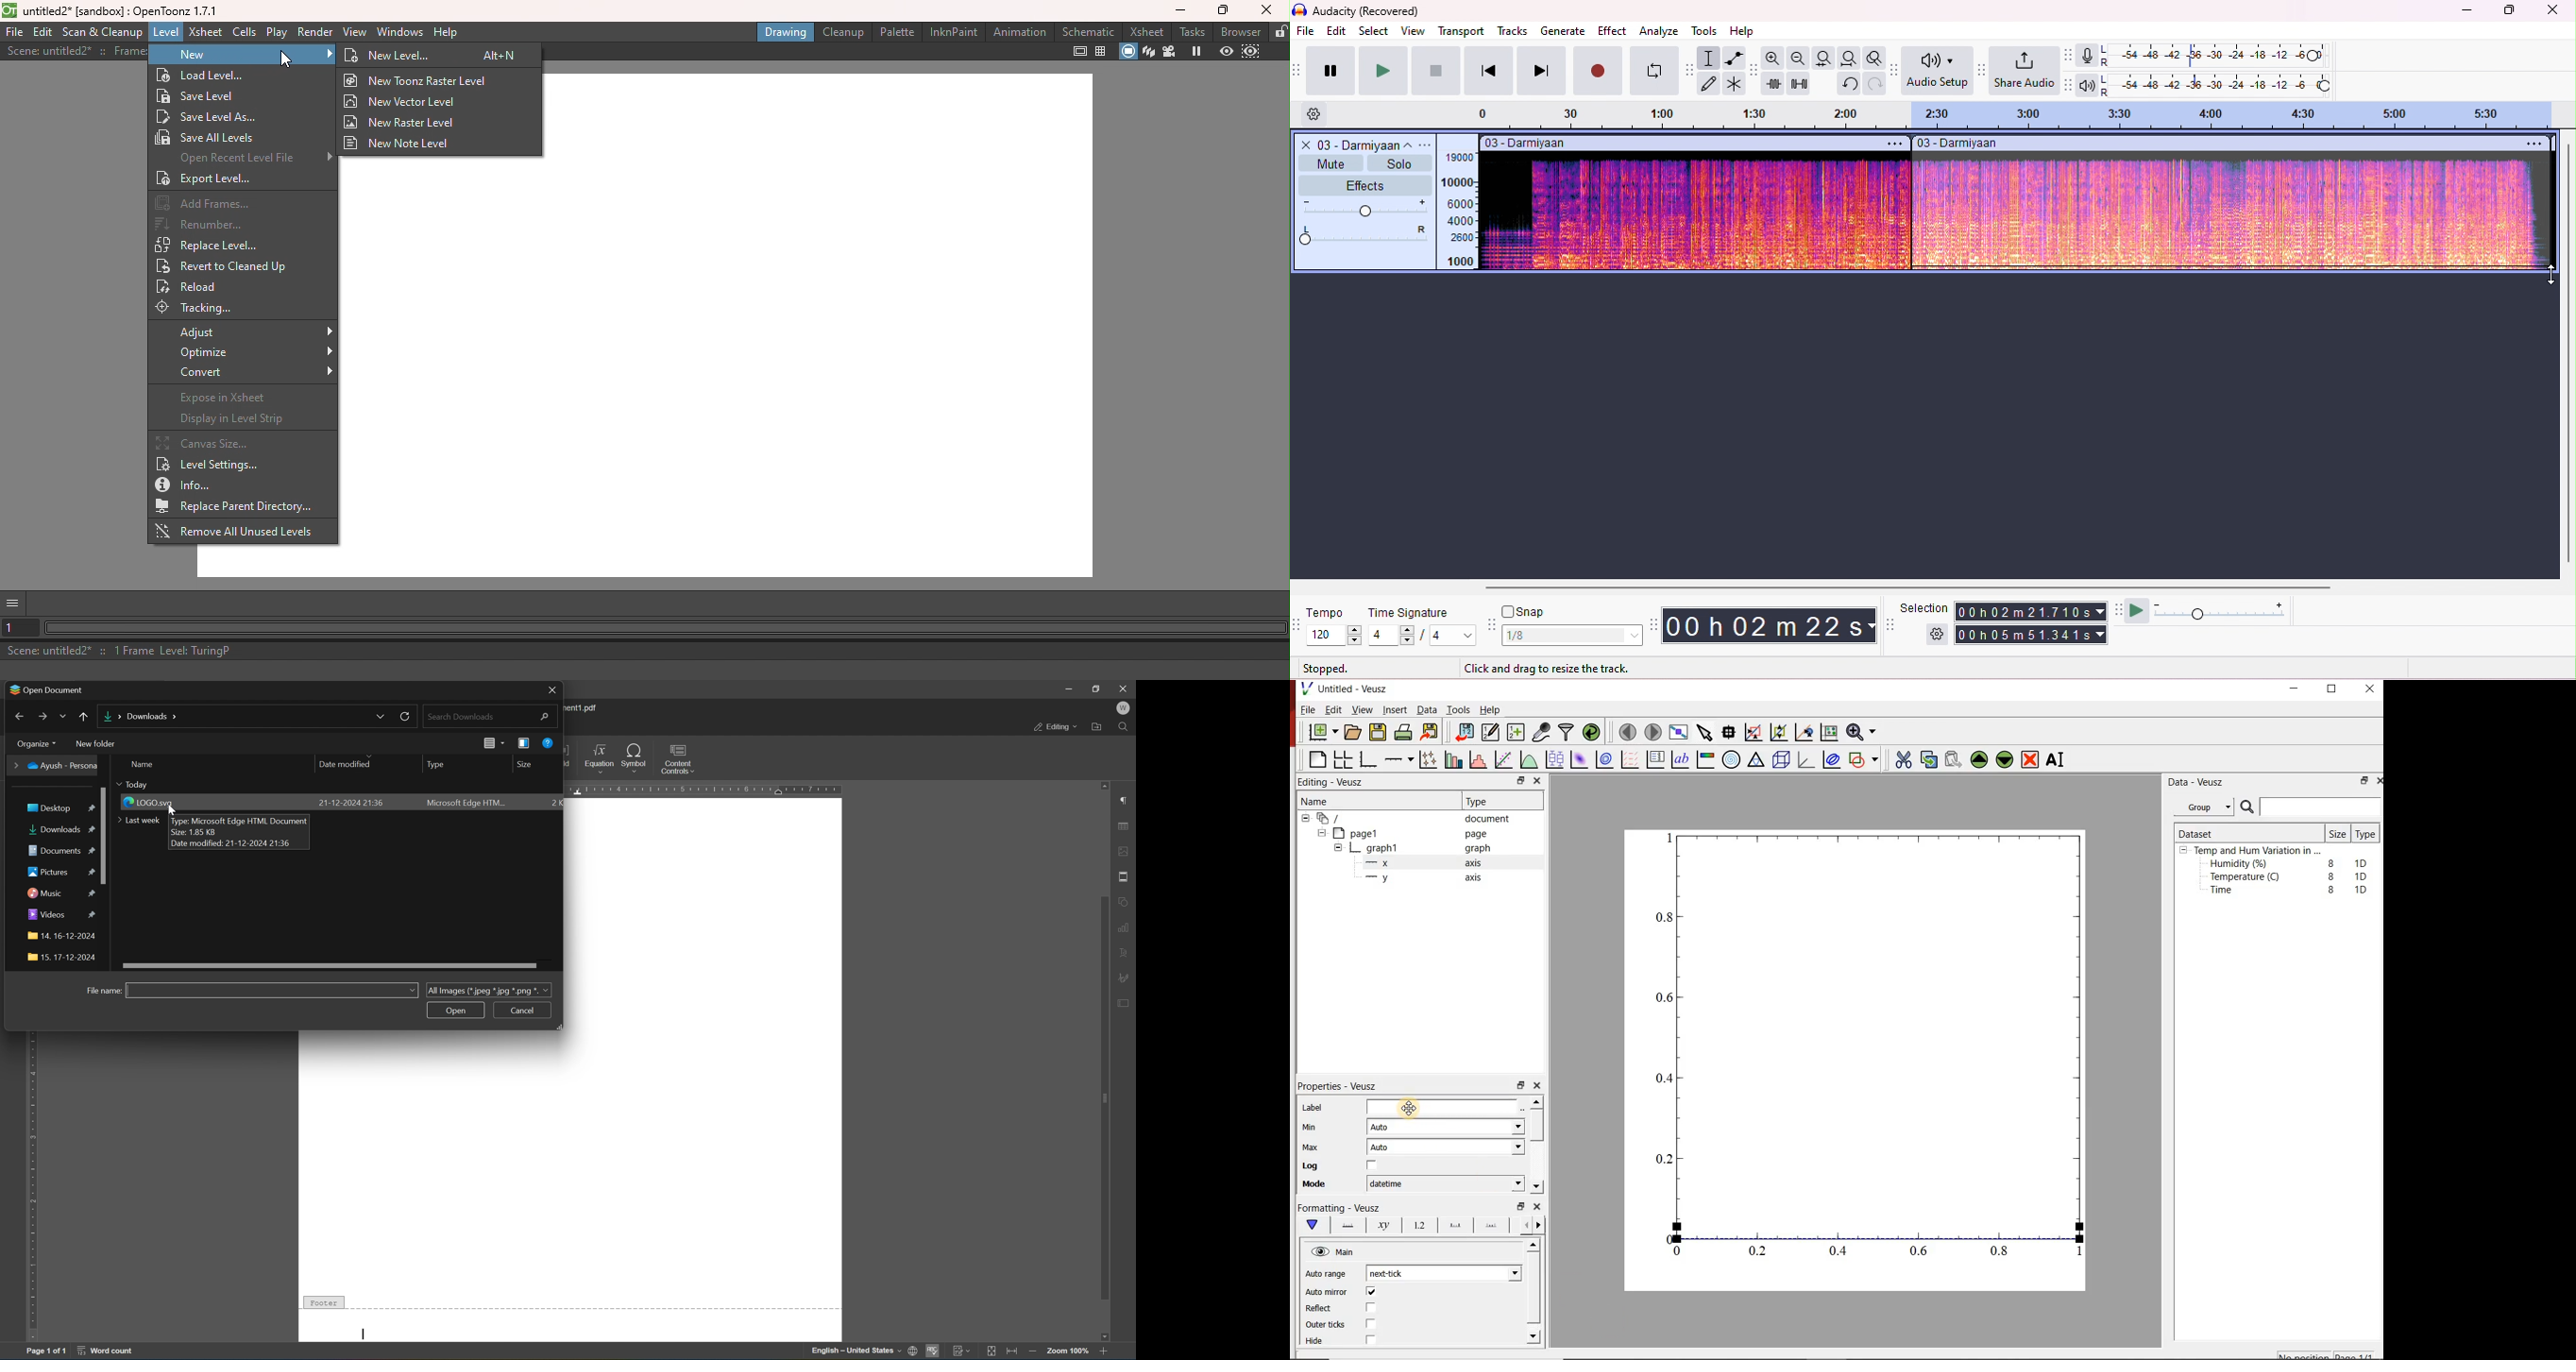 The height and width of the screenshot is (1372, 2576). I want to click on close, so click(2377, 780).